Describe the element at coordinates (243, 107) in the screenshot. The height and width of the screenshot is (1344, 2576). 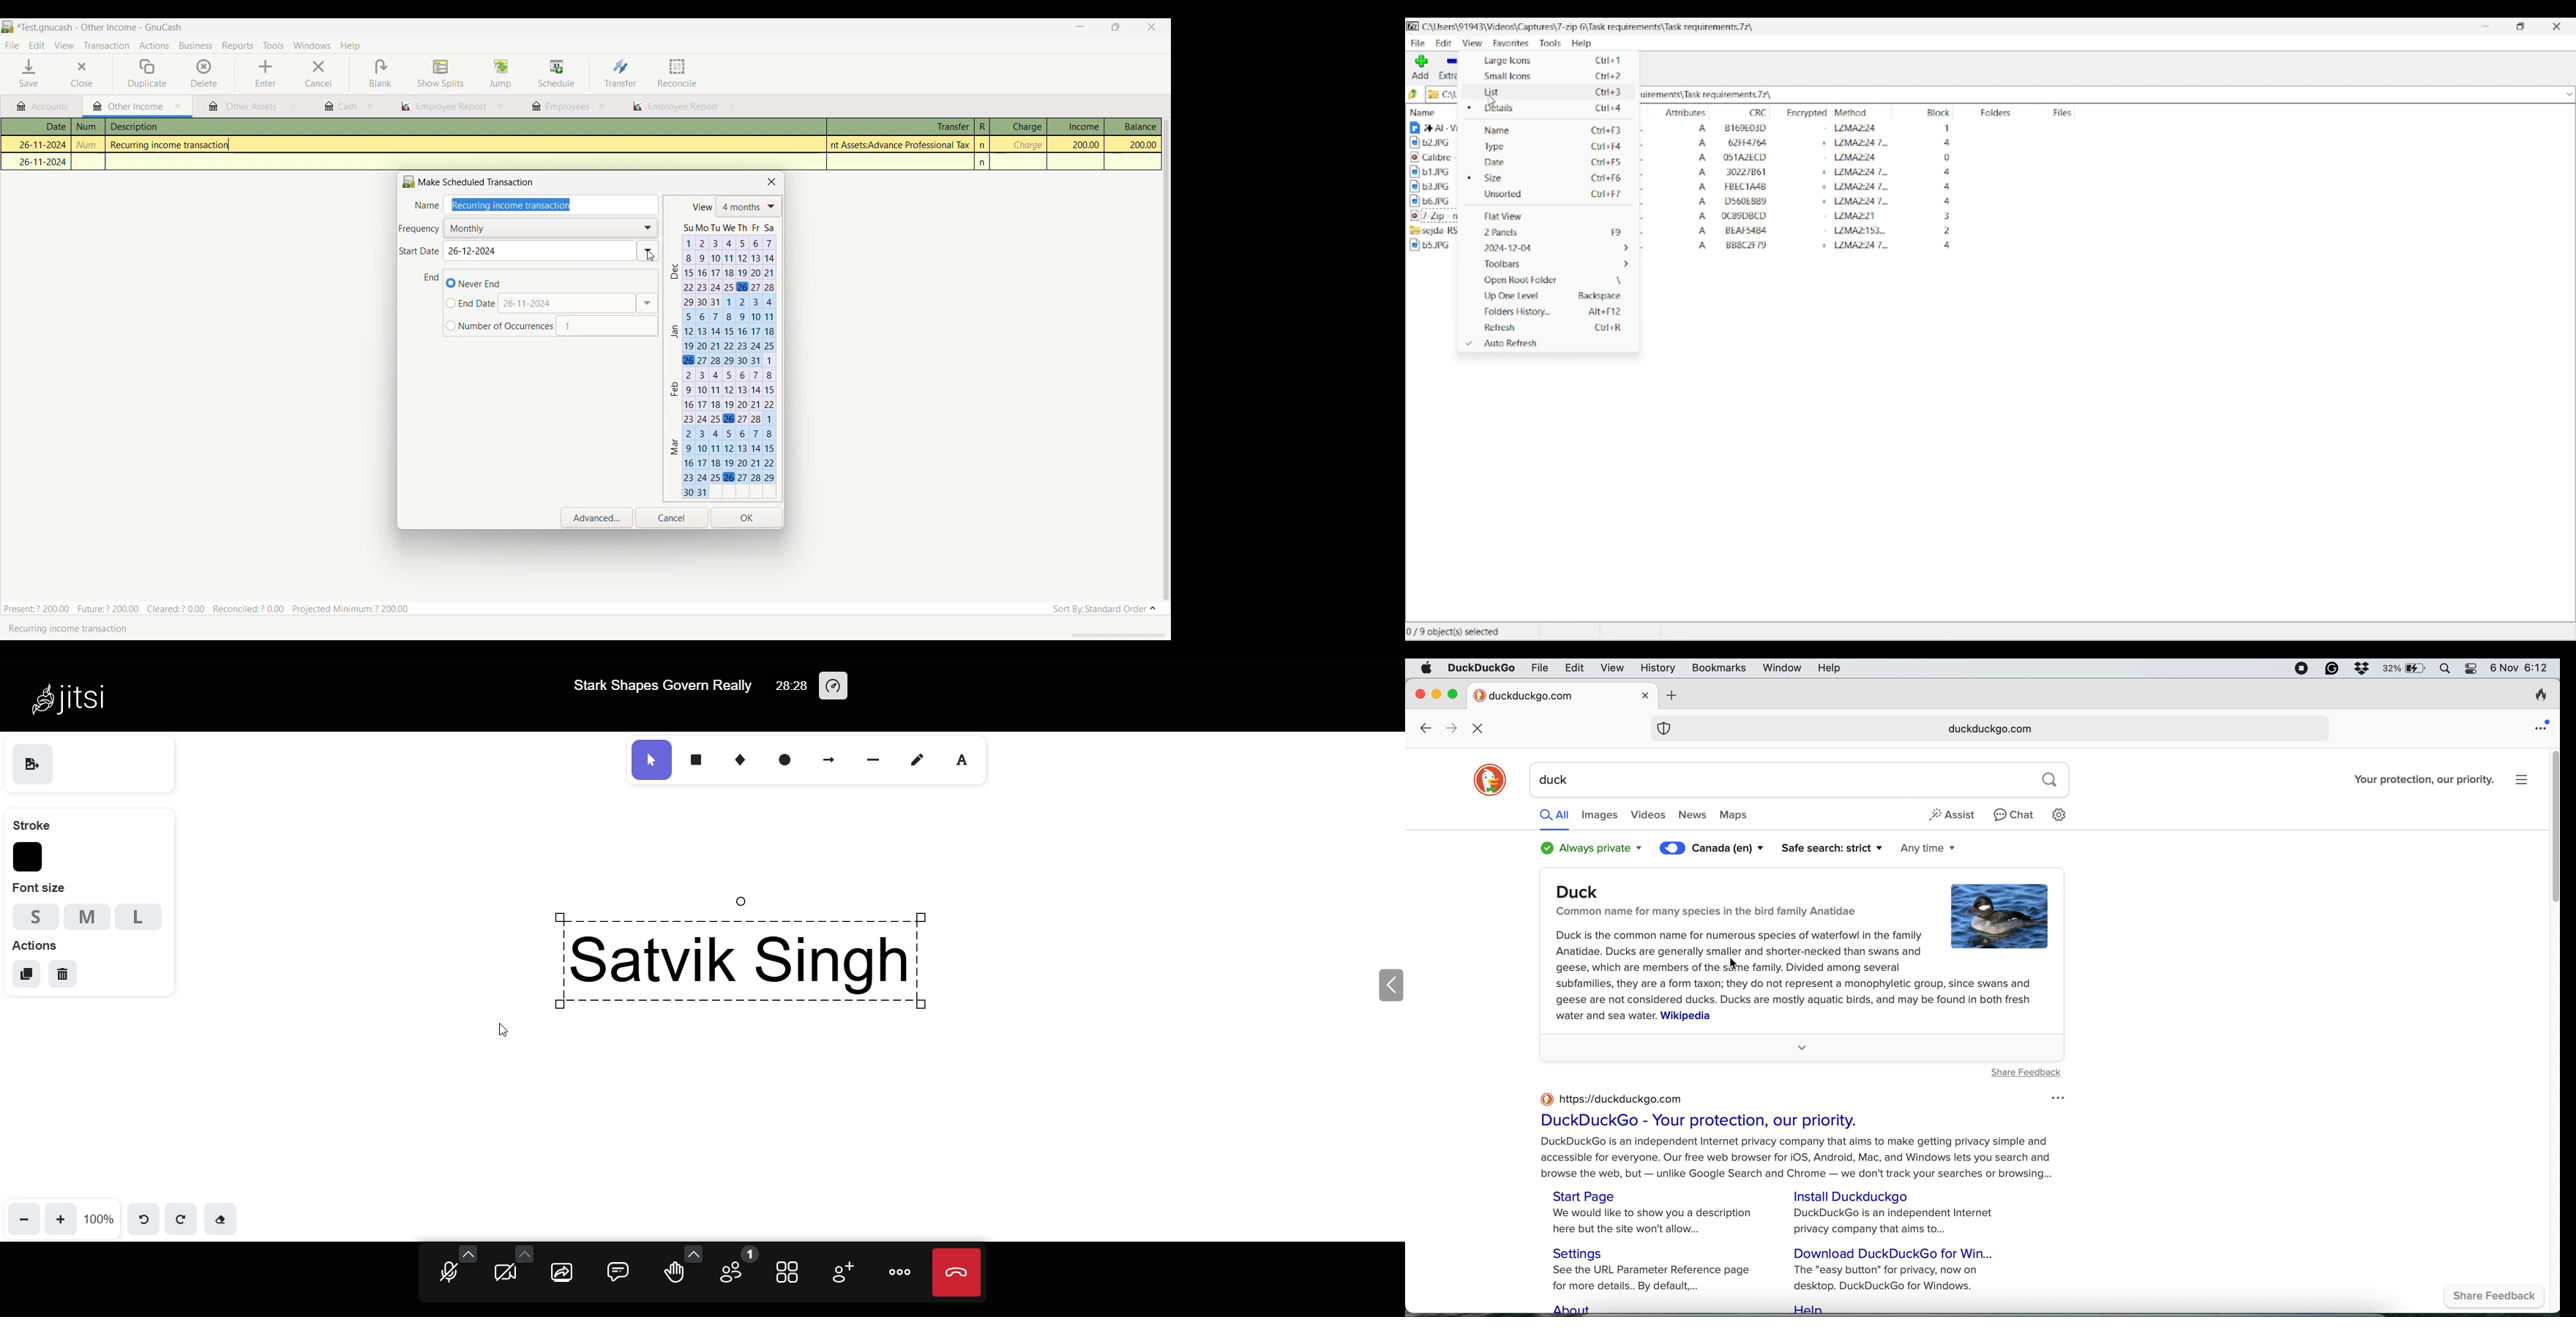
I see `other assets` at that location.